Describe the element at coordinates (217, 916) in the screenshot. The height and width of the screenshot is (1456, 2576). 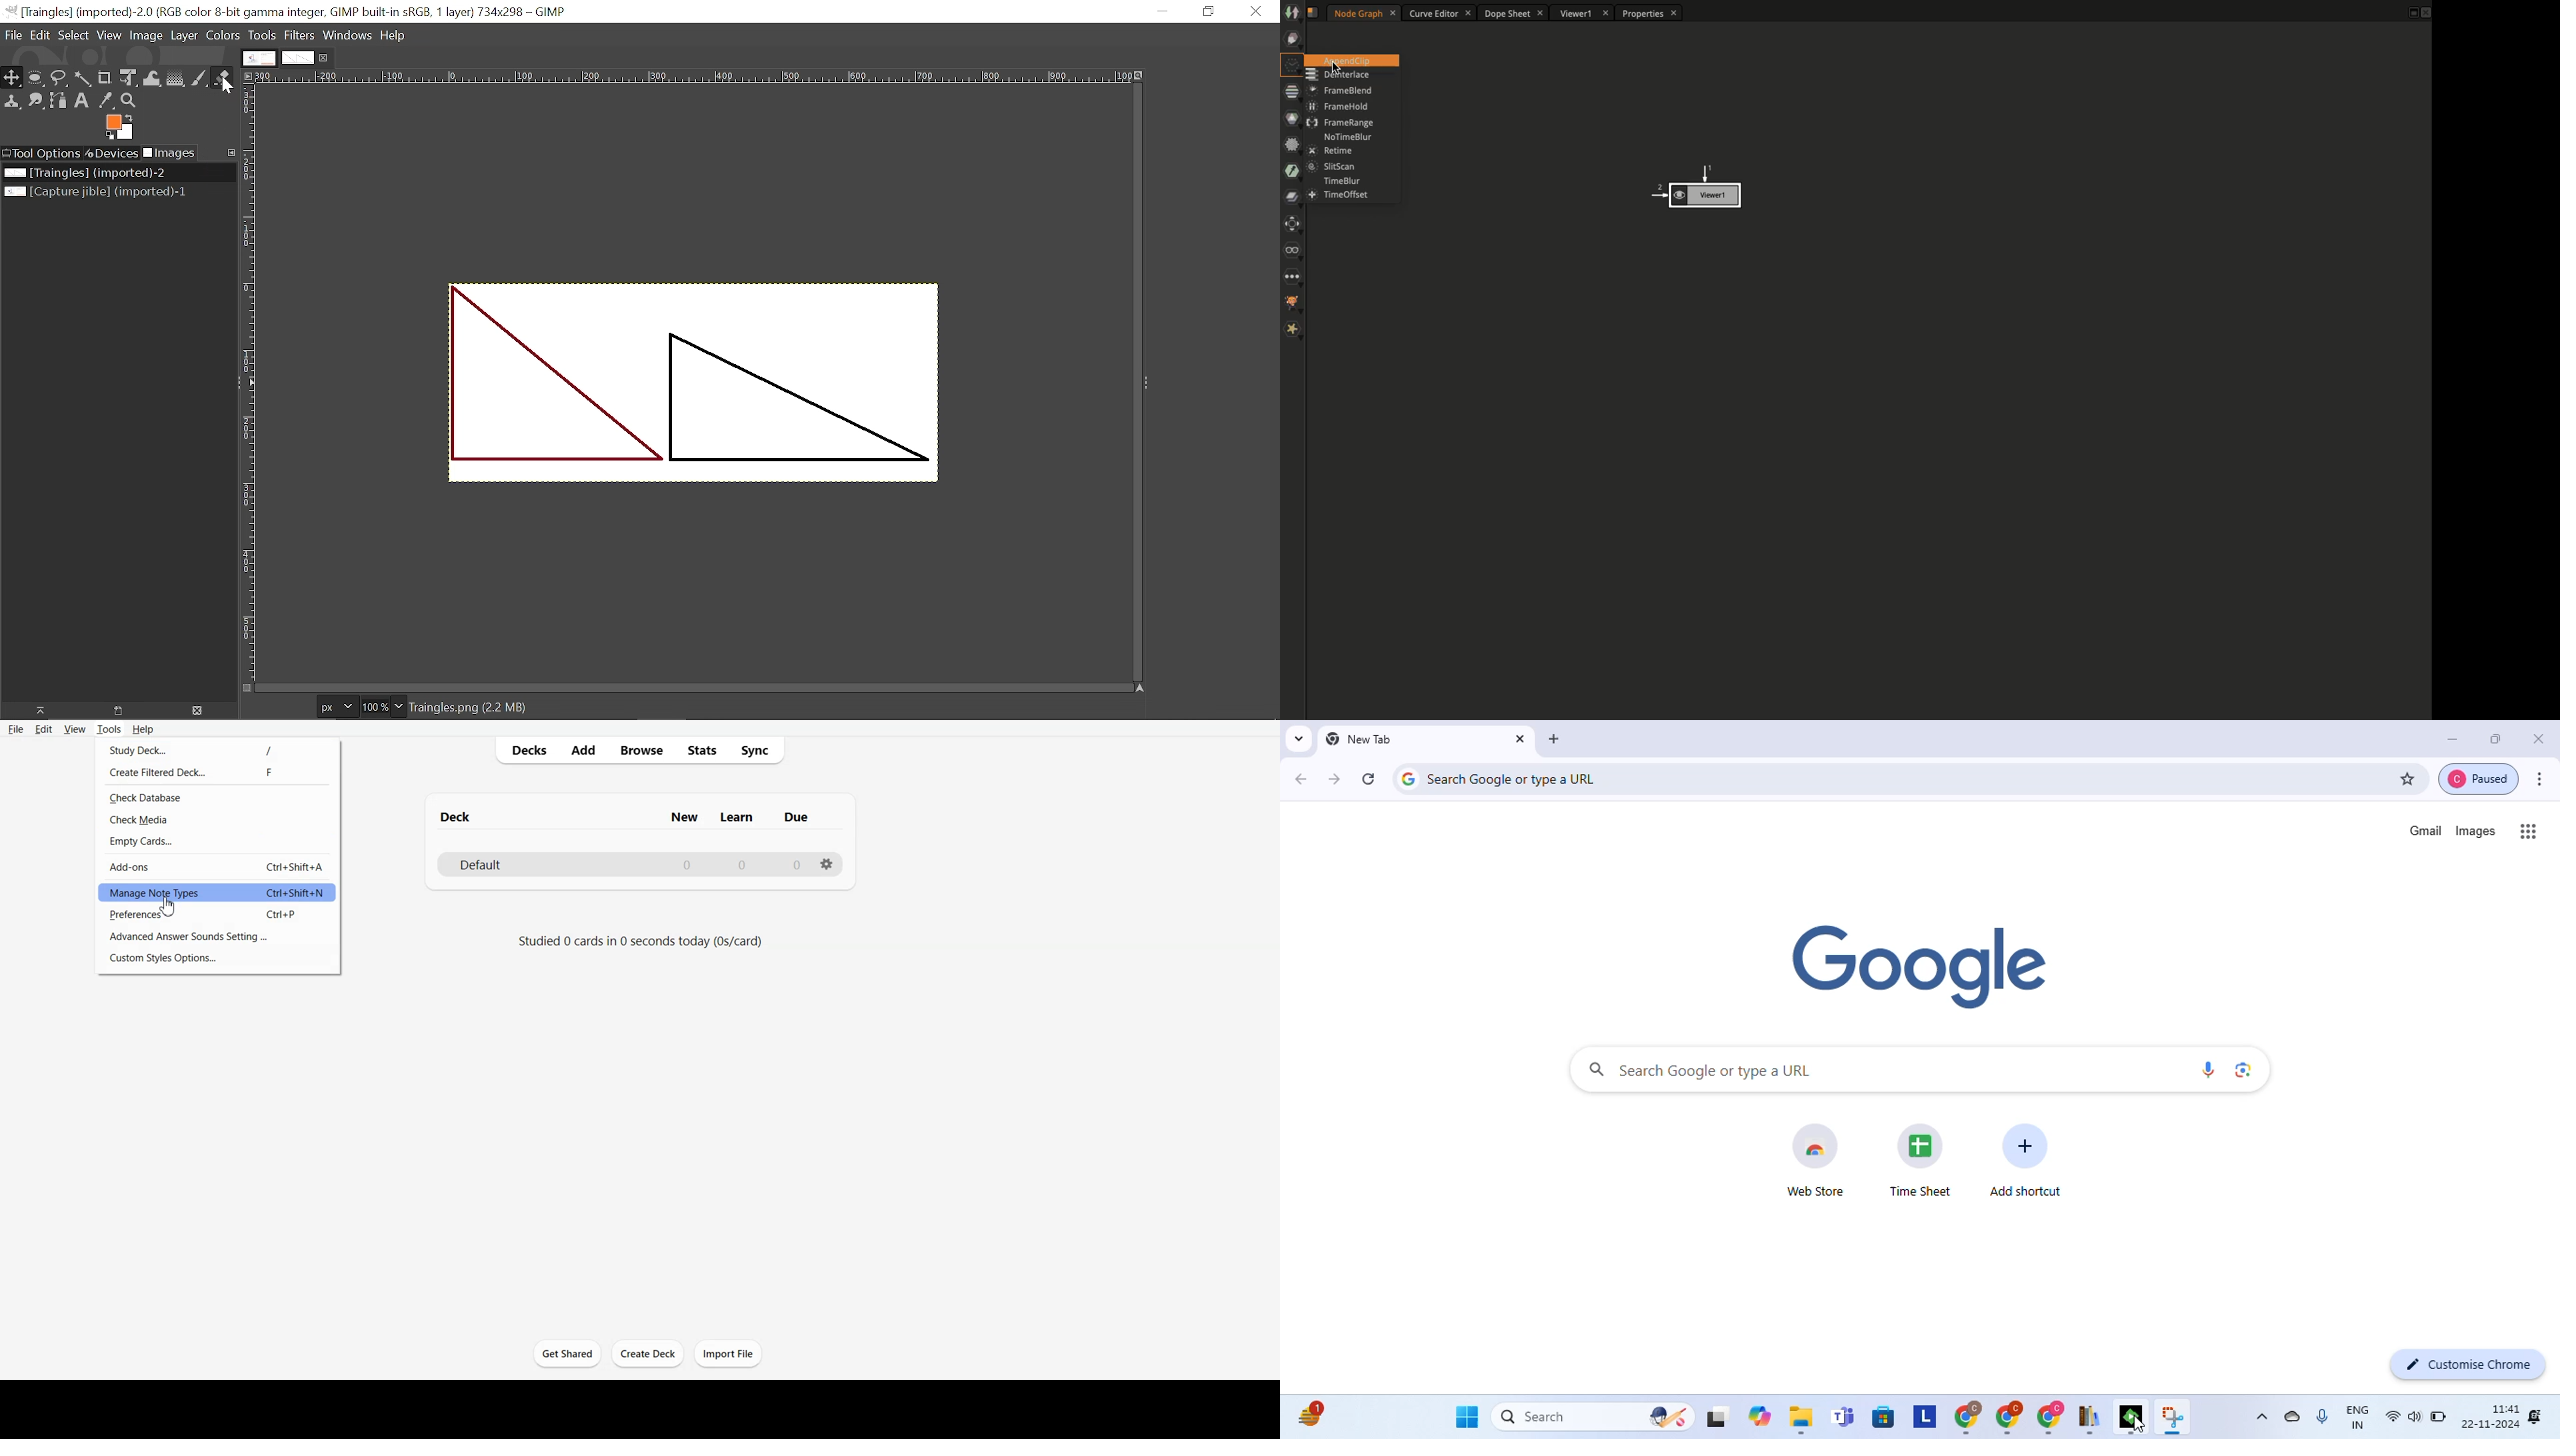
I see `Preferences` at that location.